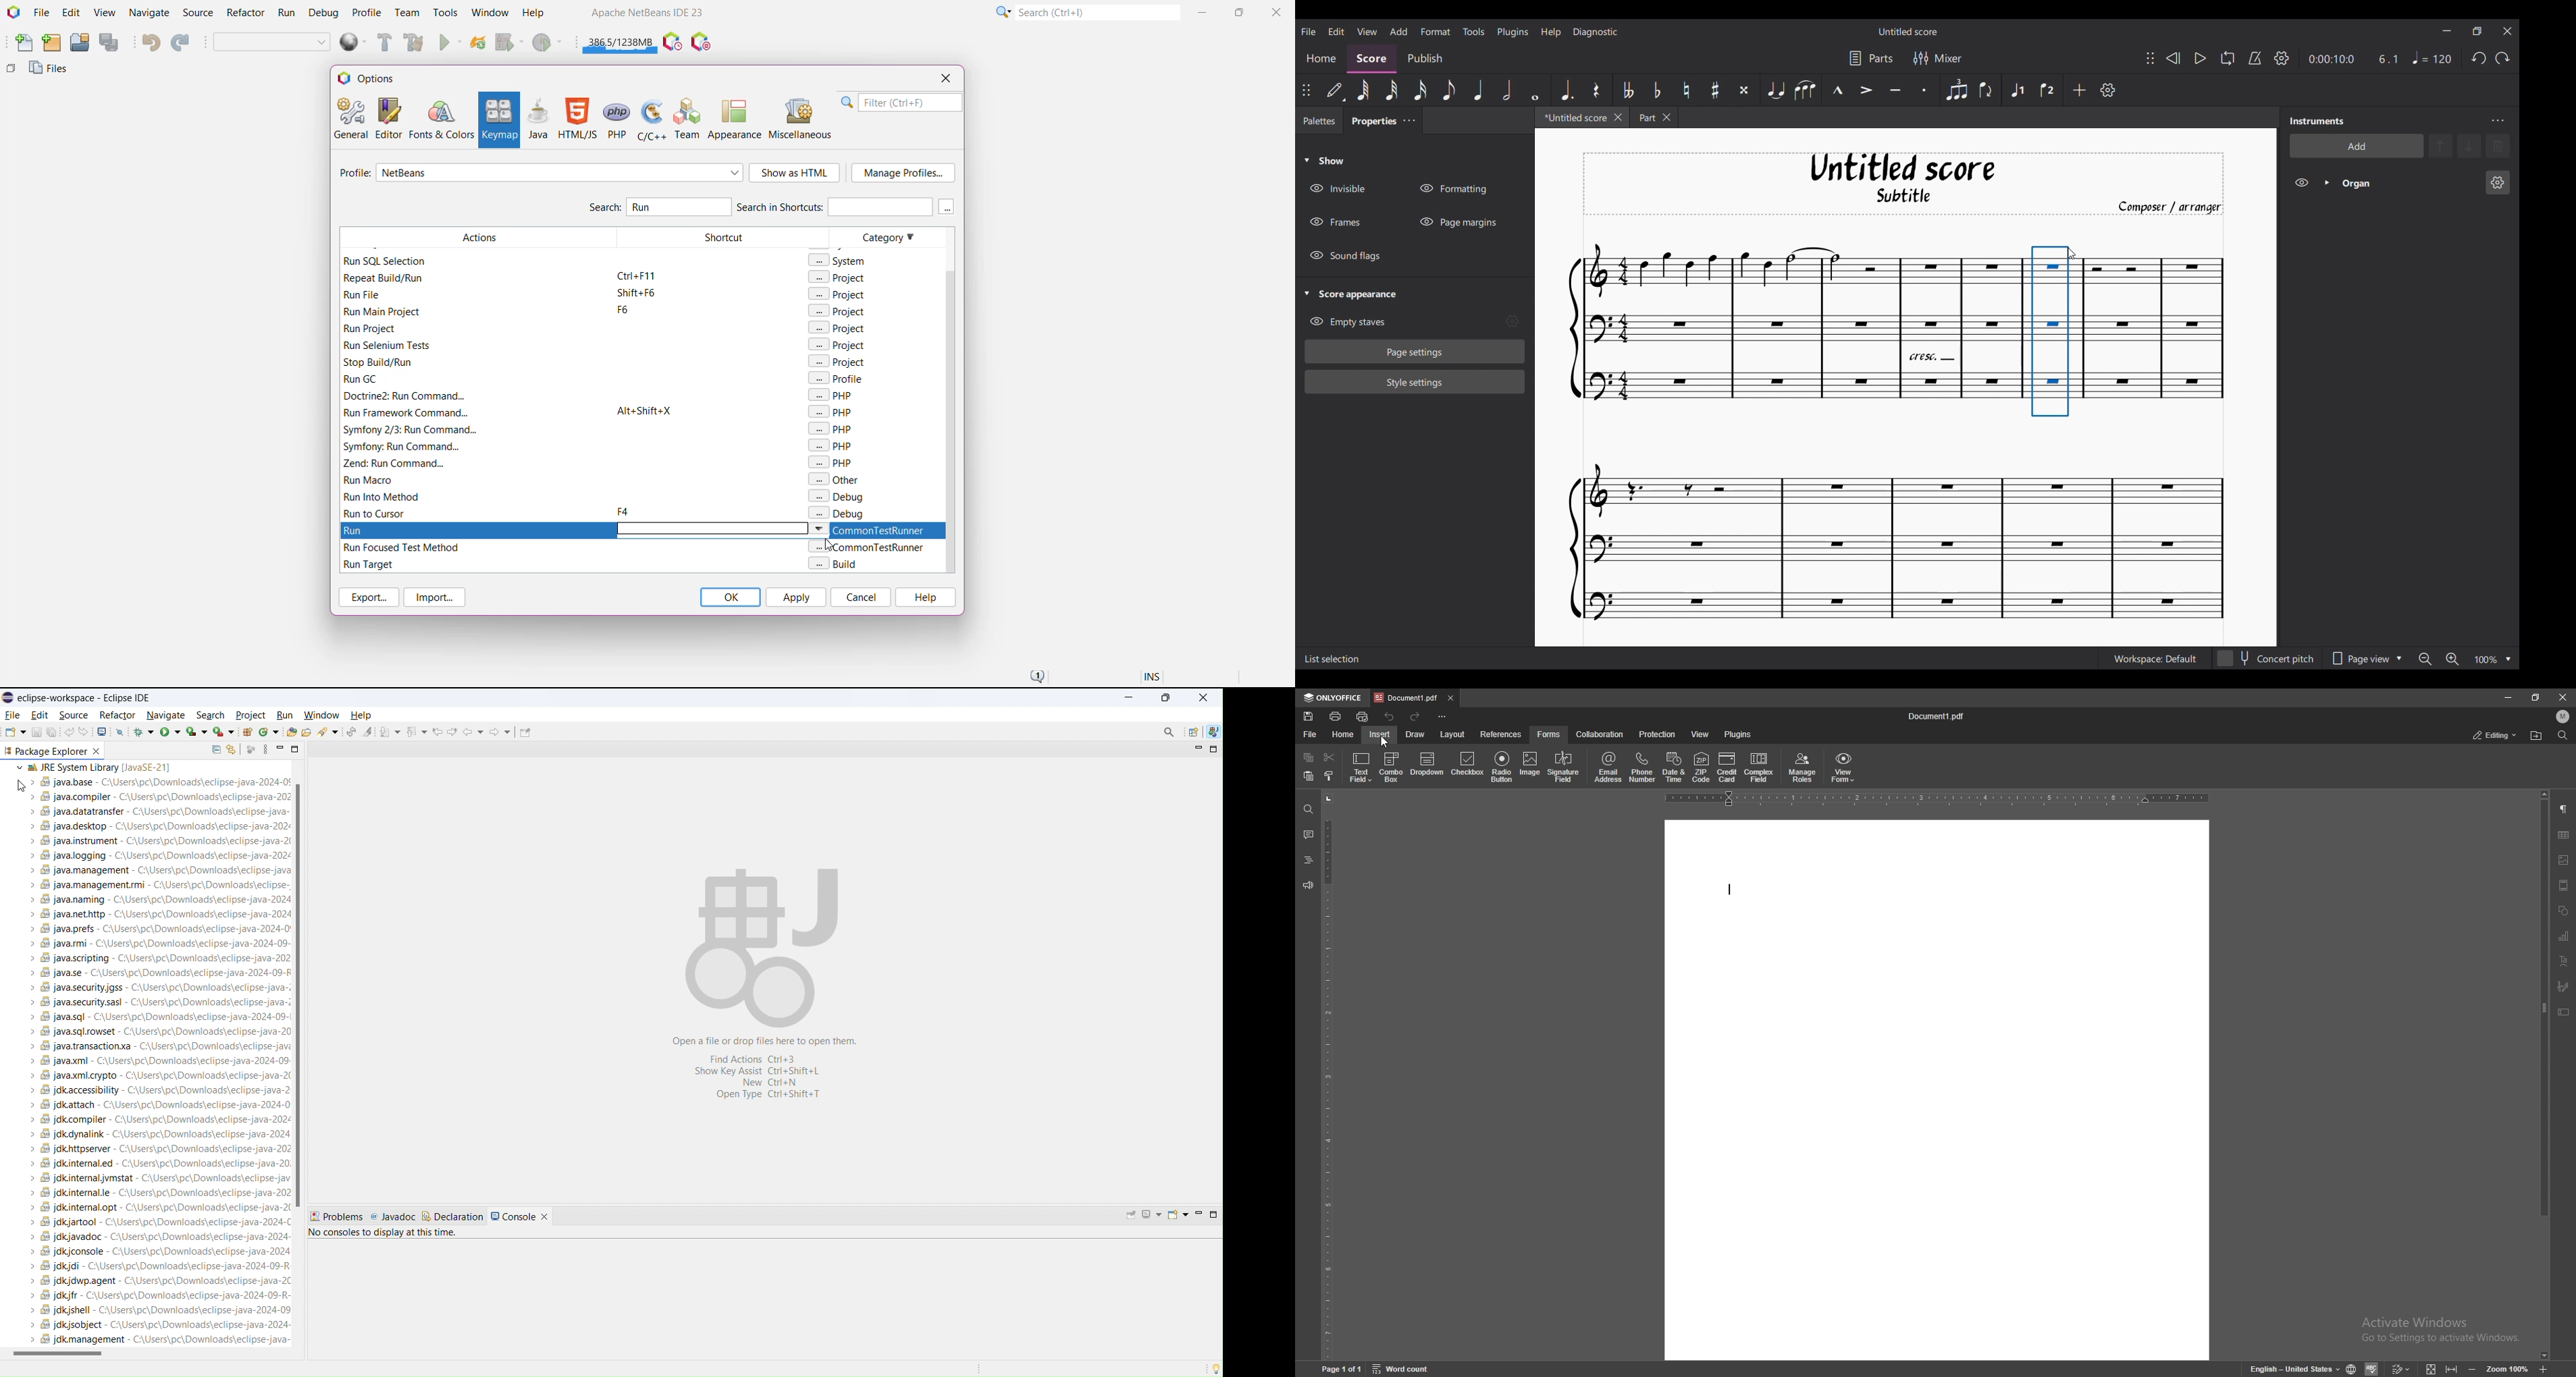 The image size is (2576, 1400). Describe the element at coordinates (246, 731) in the screenshot. I see `New java package` at that location.